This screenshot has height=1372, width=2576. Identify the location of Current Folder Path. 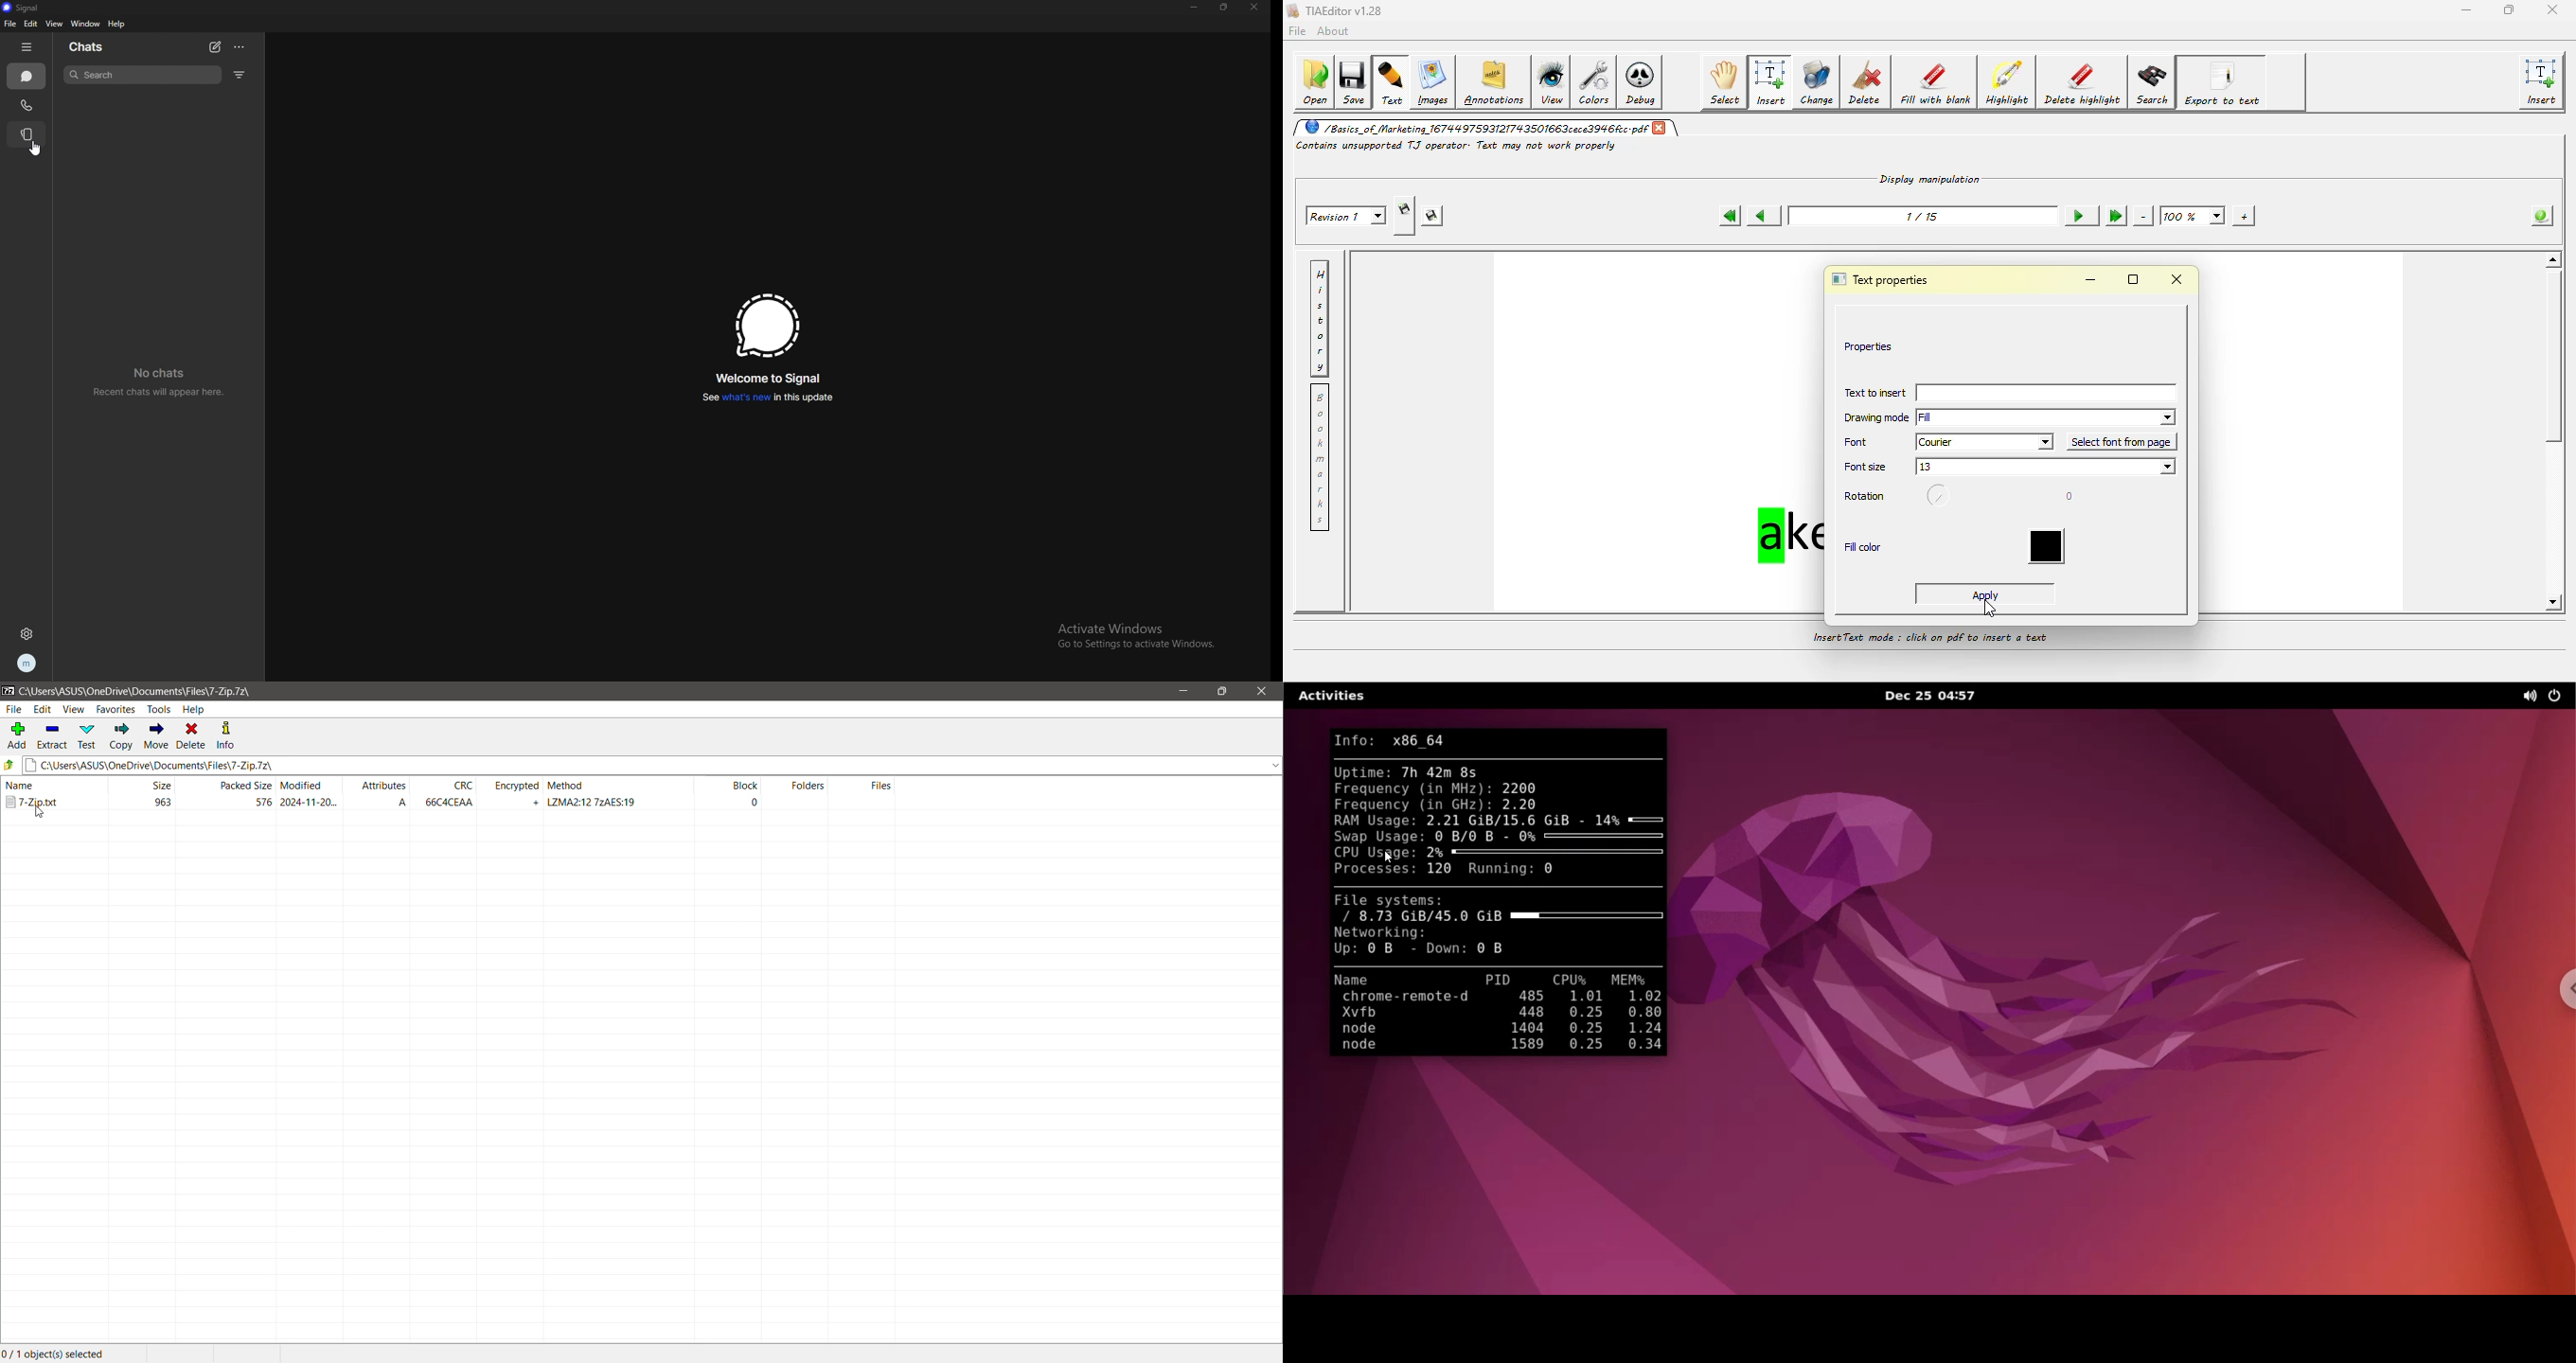
(205, 689).